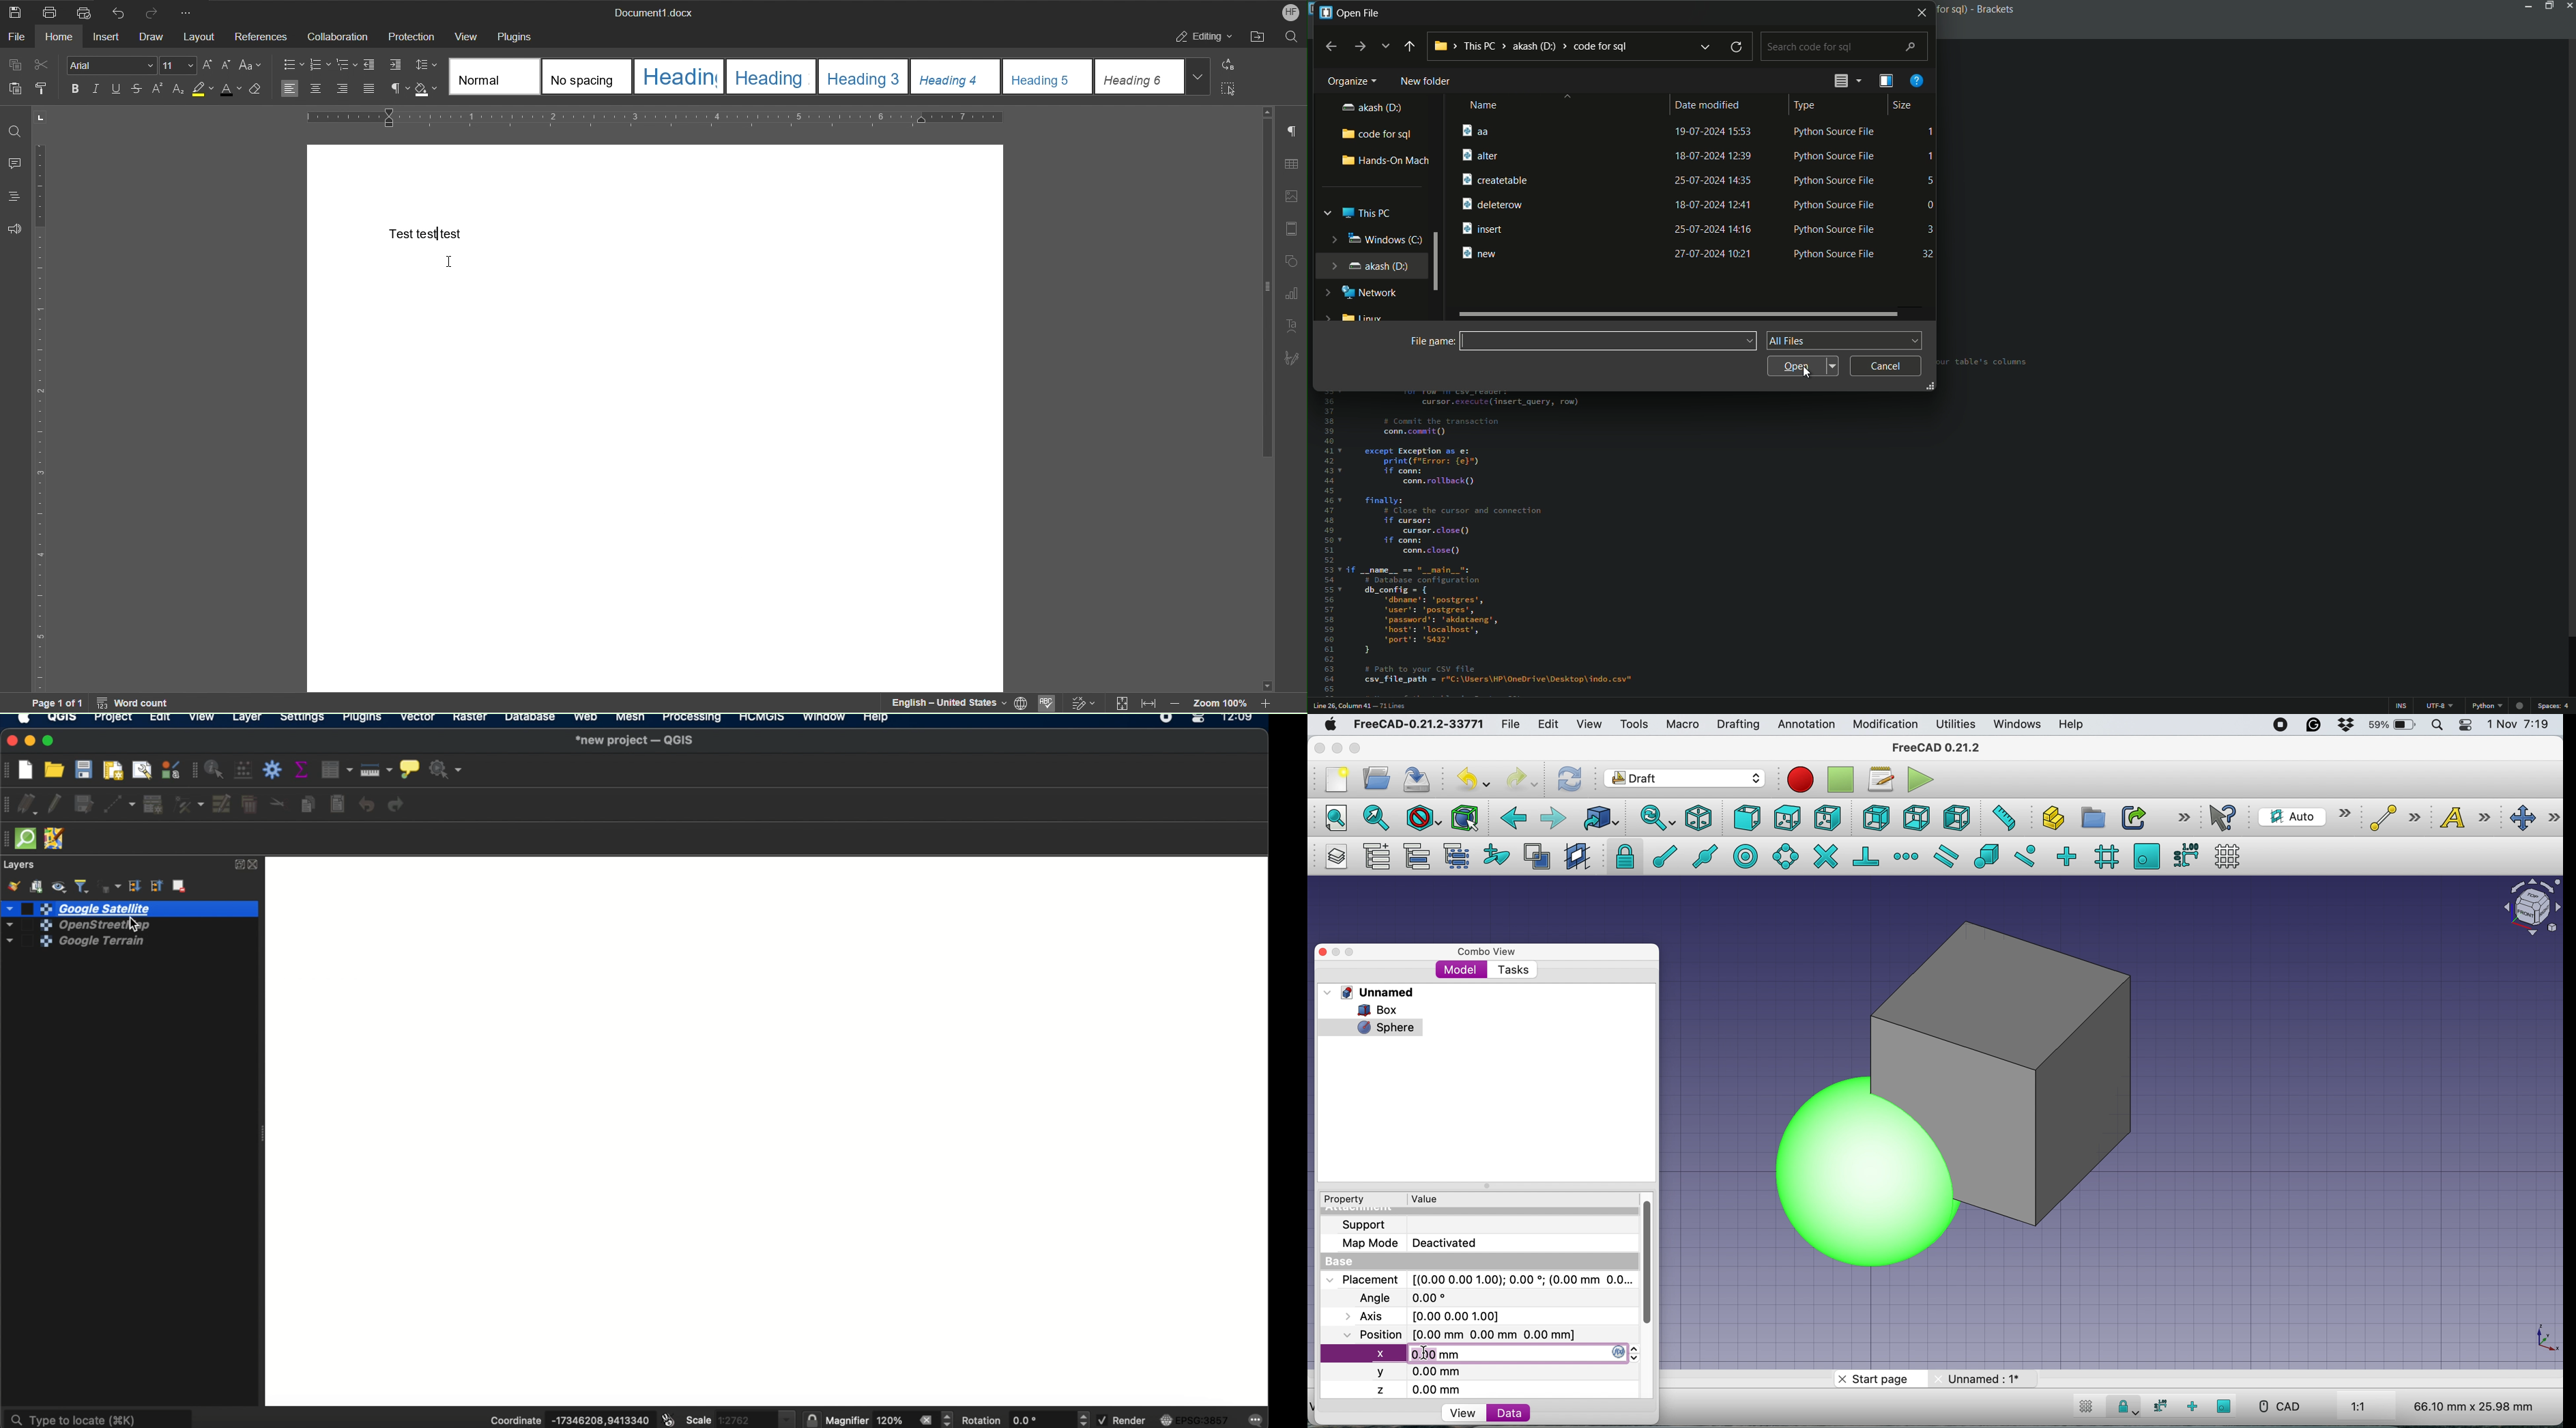 The height and width of the screenshot is (1428, 2576). I want to click on Fit to Screen, so click(1120, 704).